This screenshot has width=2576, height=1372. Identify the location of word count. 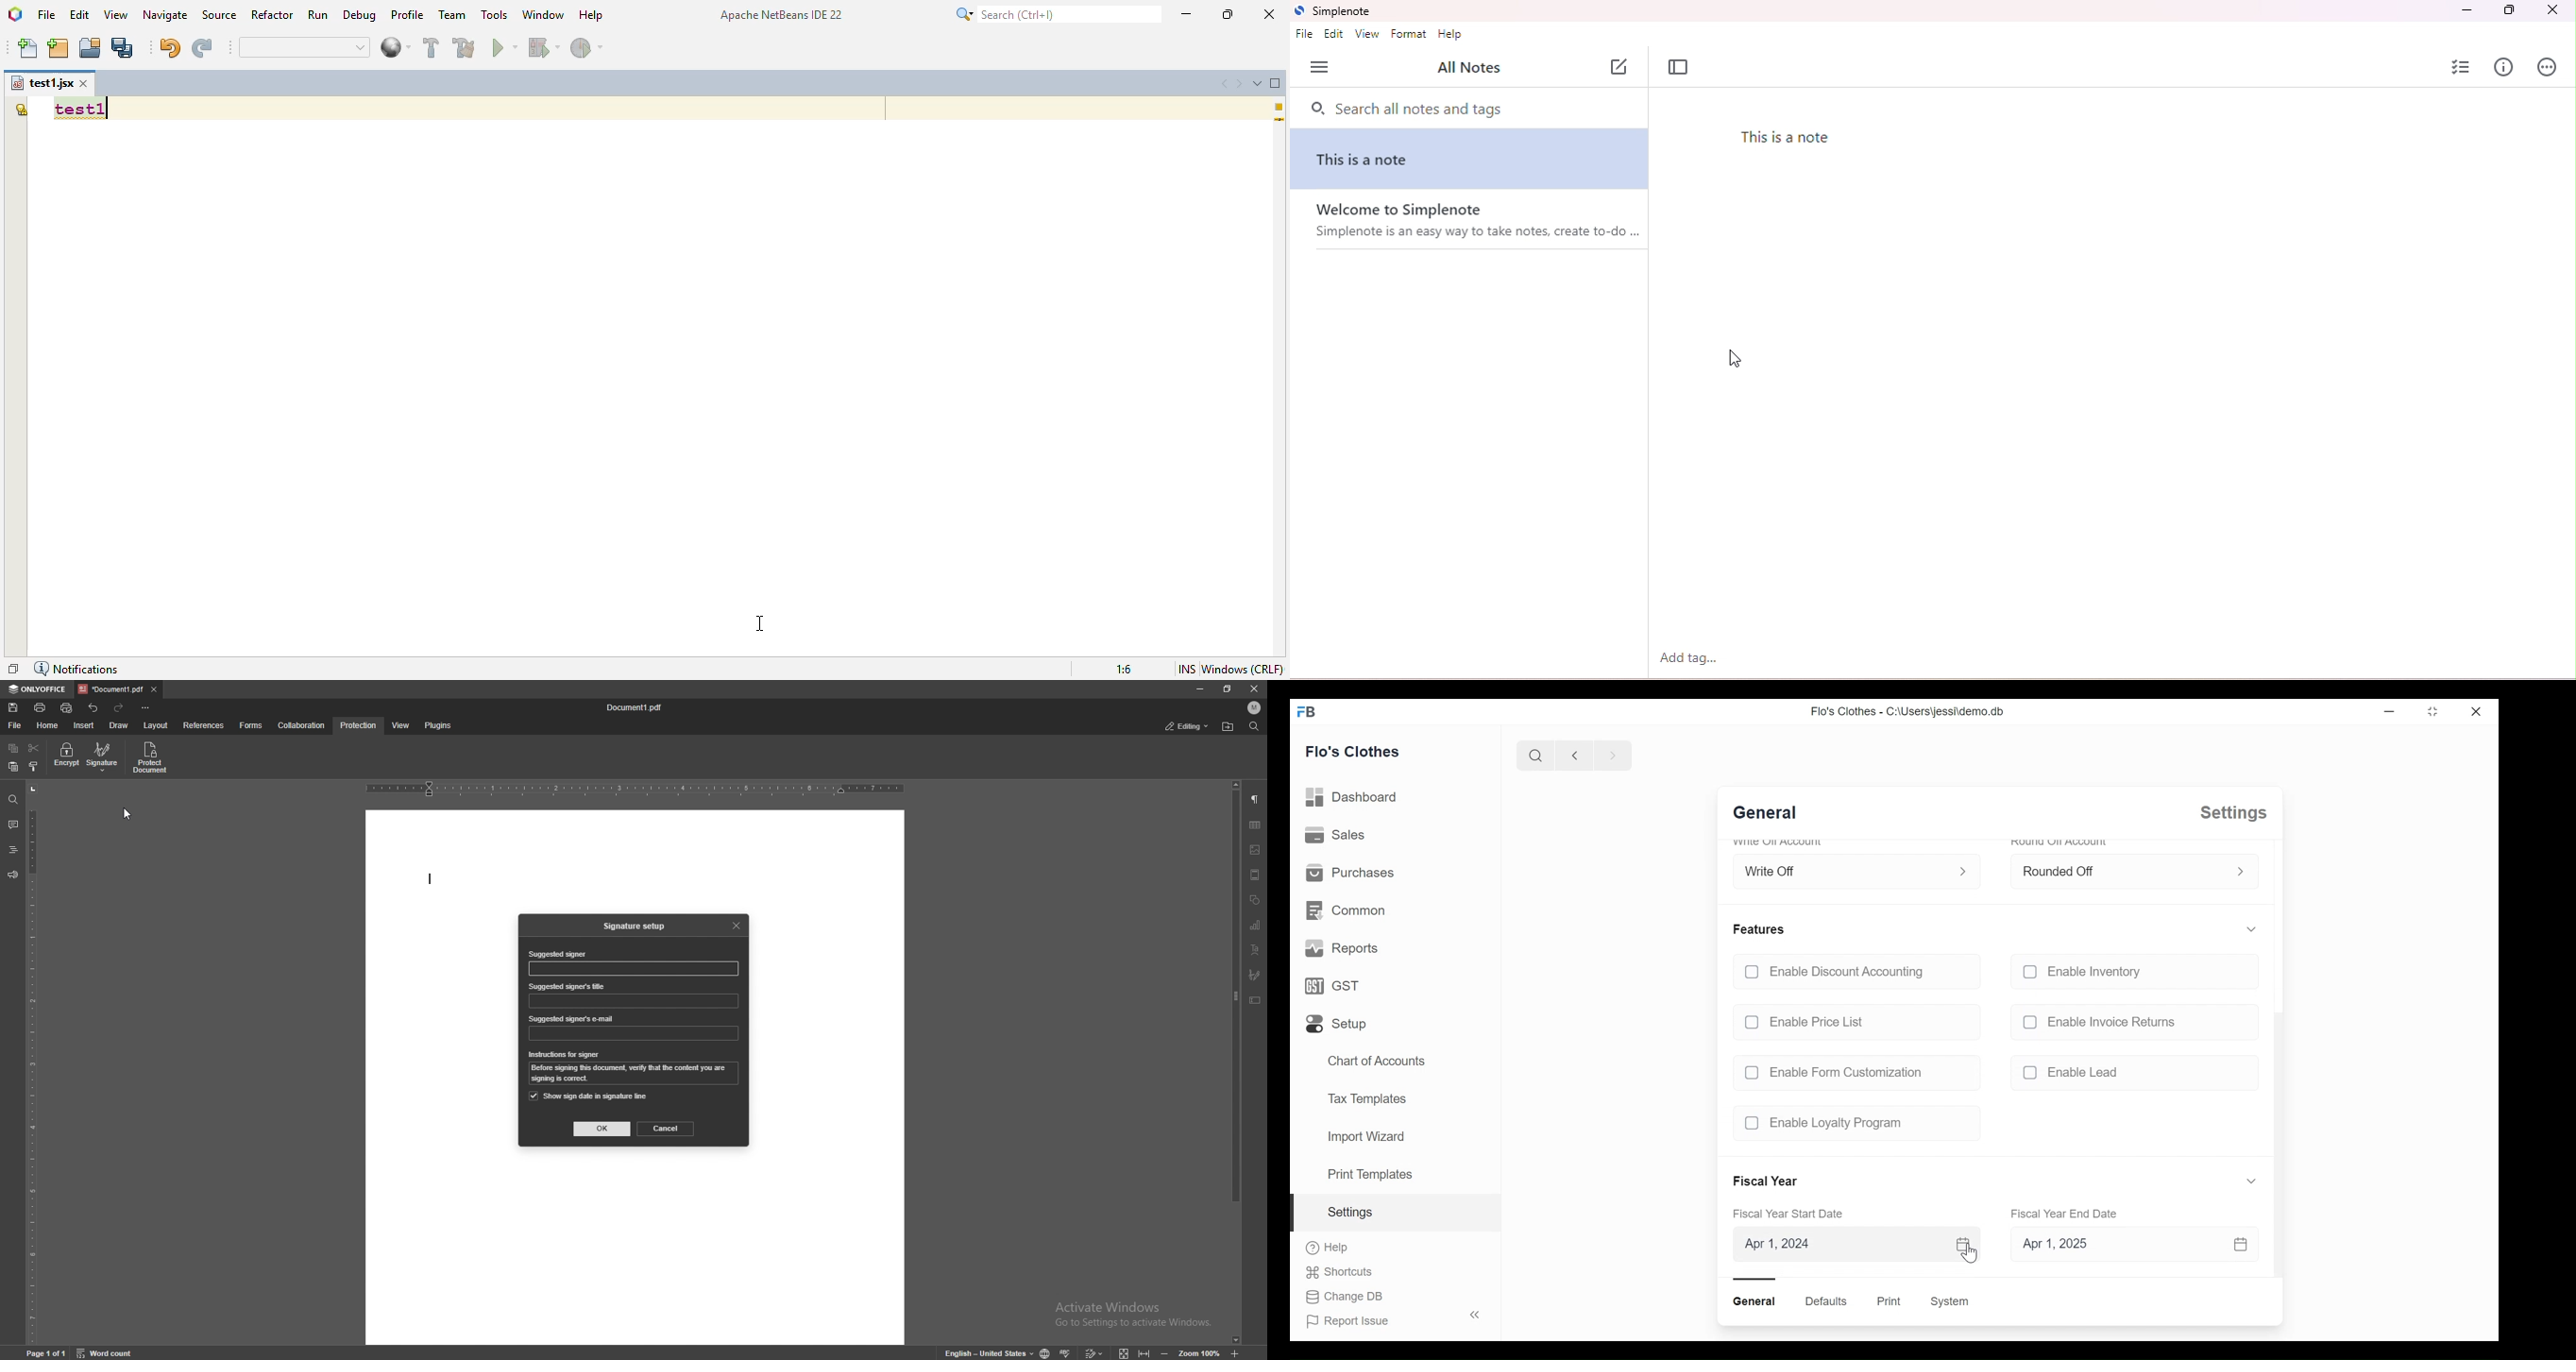
(113, 1352).